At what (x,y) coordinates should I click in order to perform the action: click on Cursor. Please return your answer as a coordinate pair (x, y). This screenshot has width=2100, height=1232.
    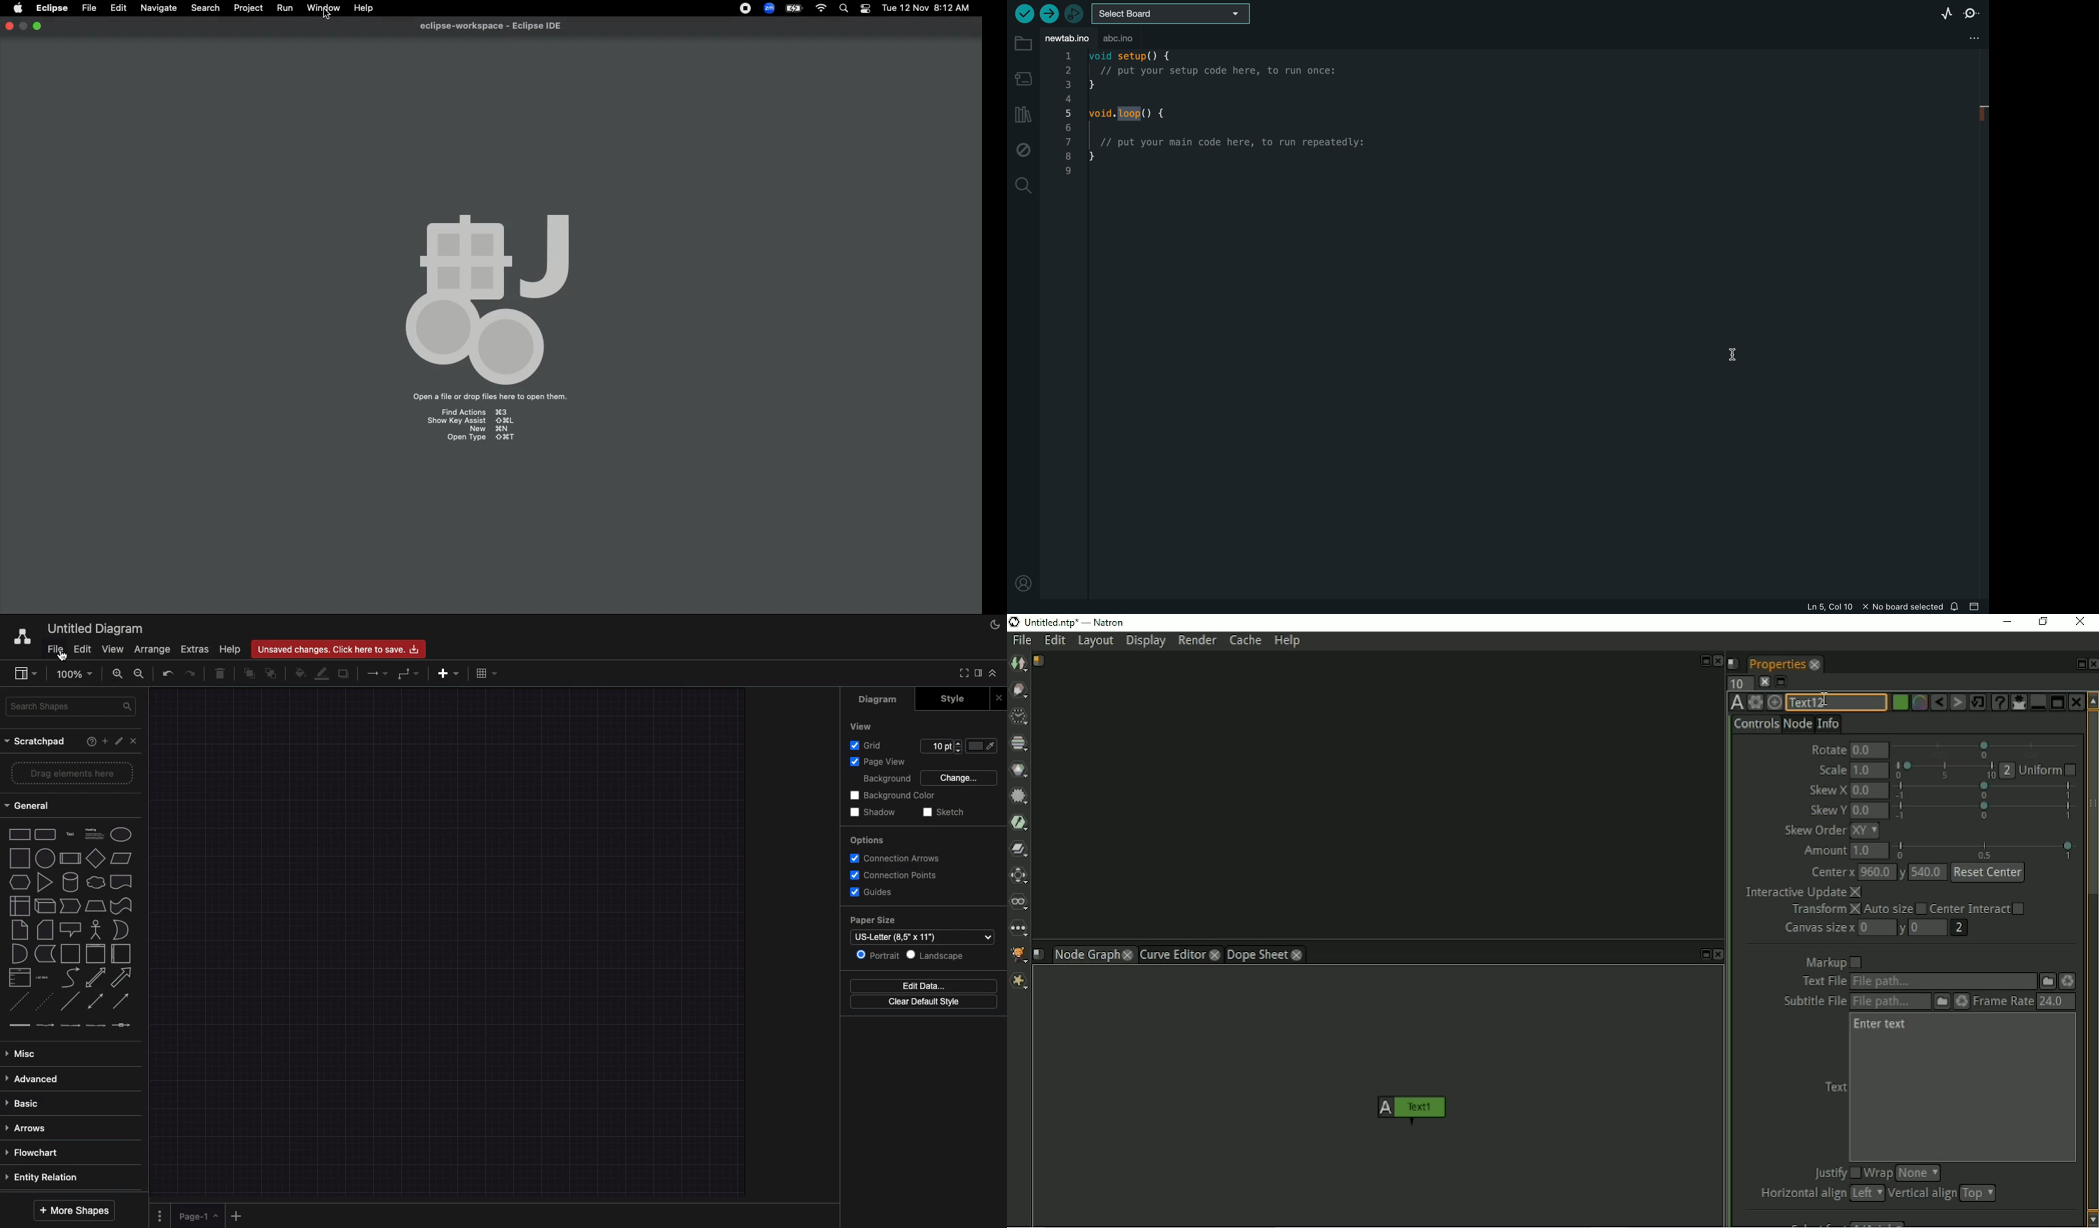
    Looking at the image, I should click on (63, 656).